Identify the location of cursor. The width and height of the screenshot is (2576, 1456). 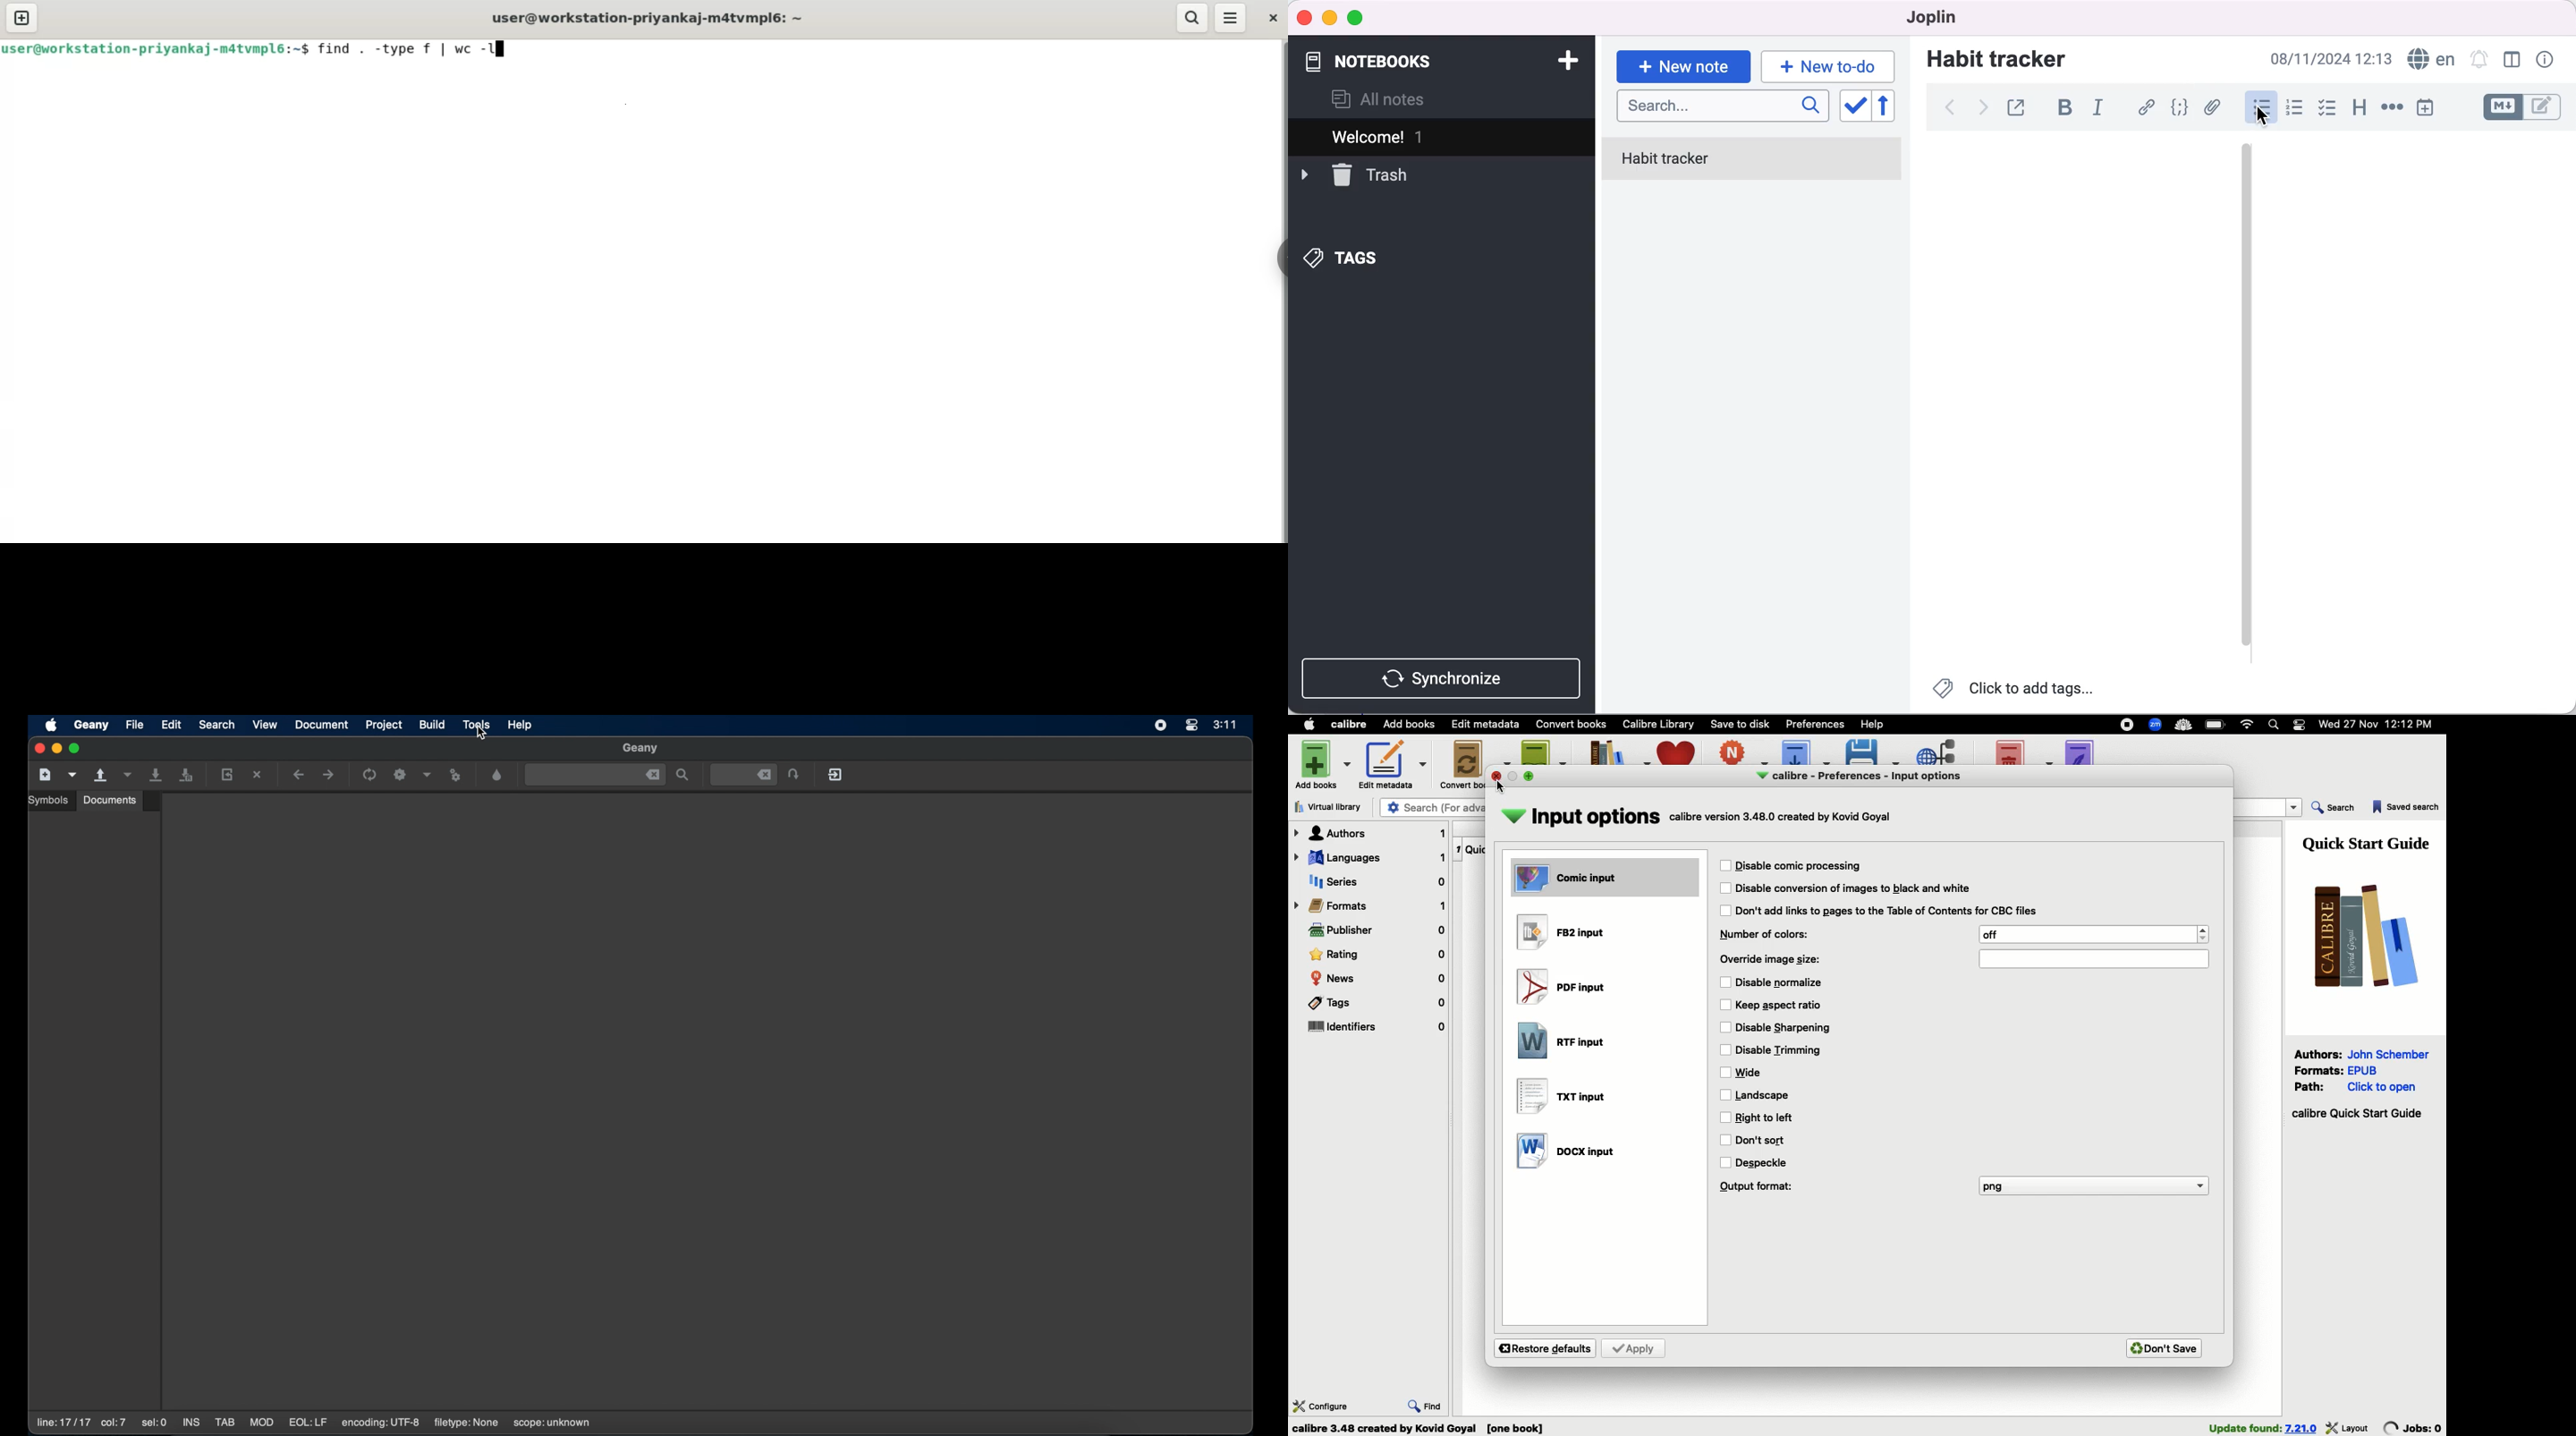
(2263, 116).